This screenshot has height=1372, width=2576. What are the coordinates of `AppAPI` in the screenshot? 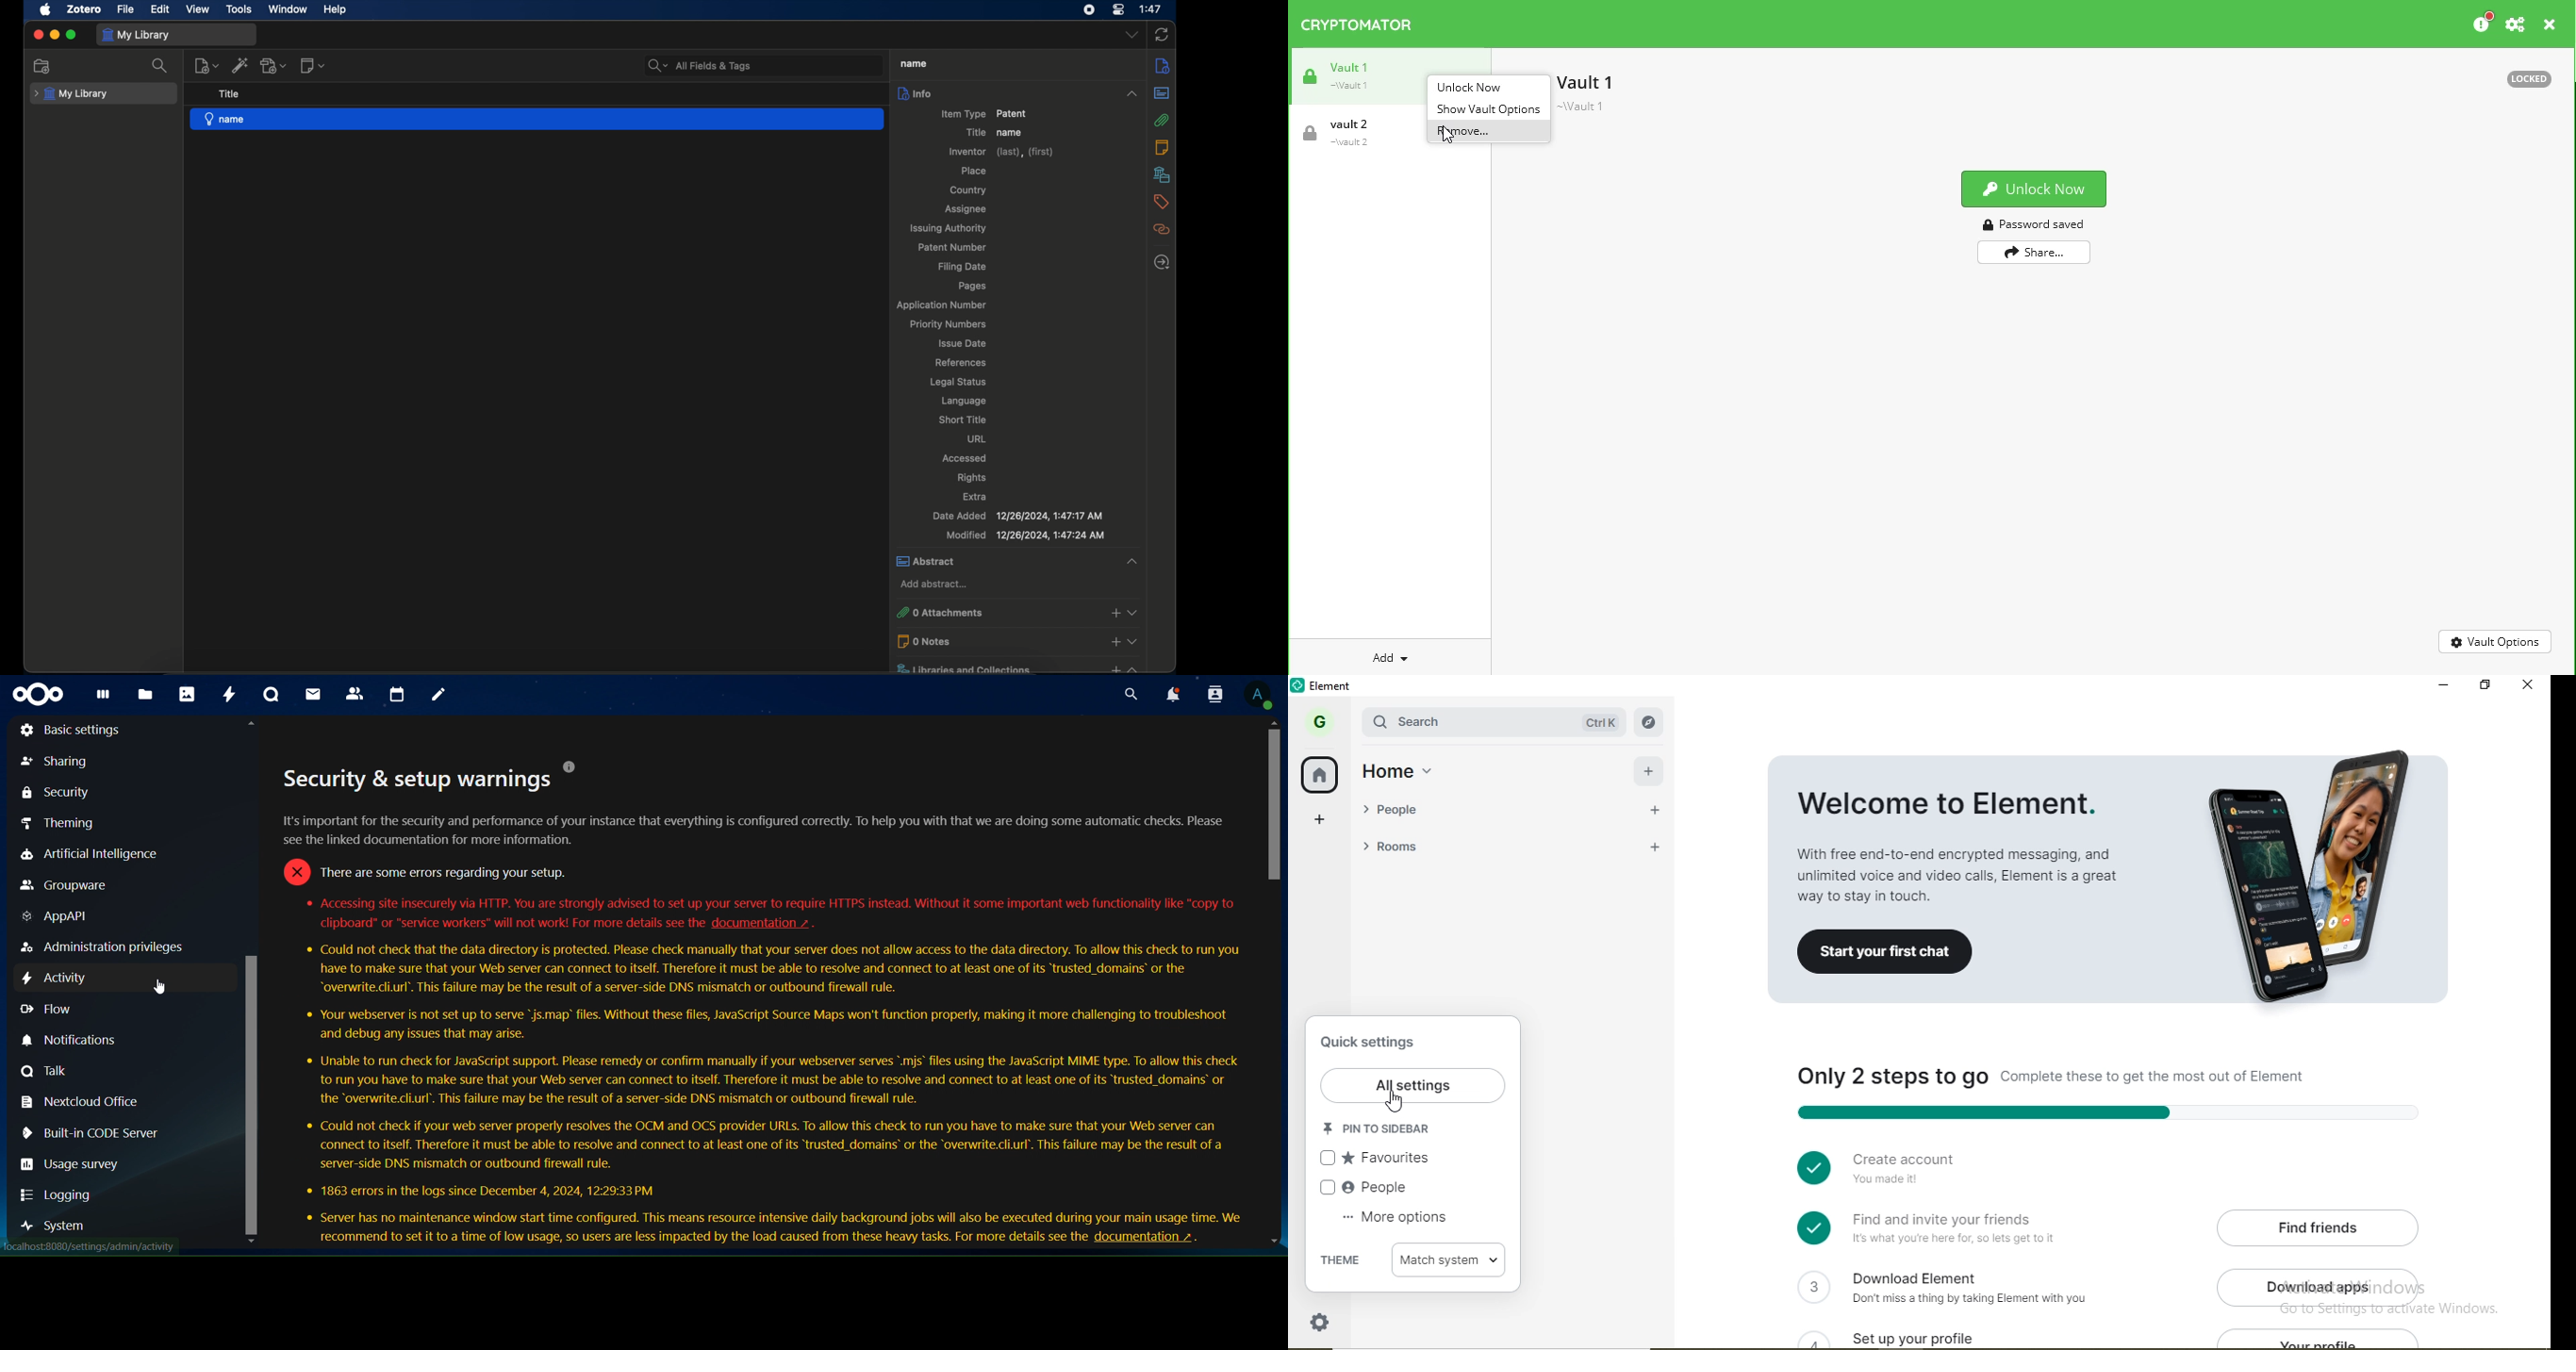 It's located at (56, 917).